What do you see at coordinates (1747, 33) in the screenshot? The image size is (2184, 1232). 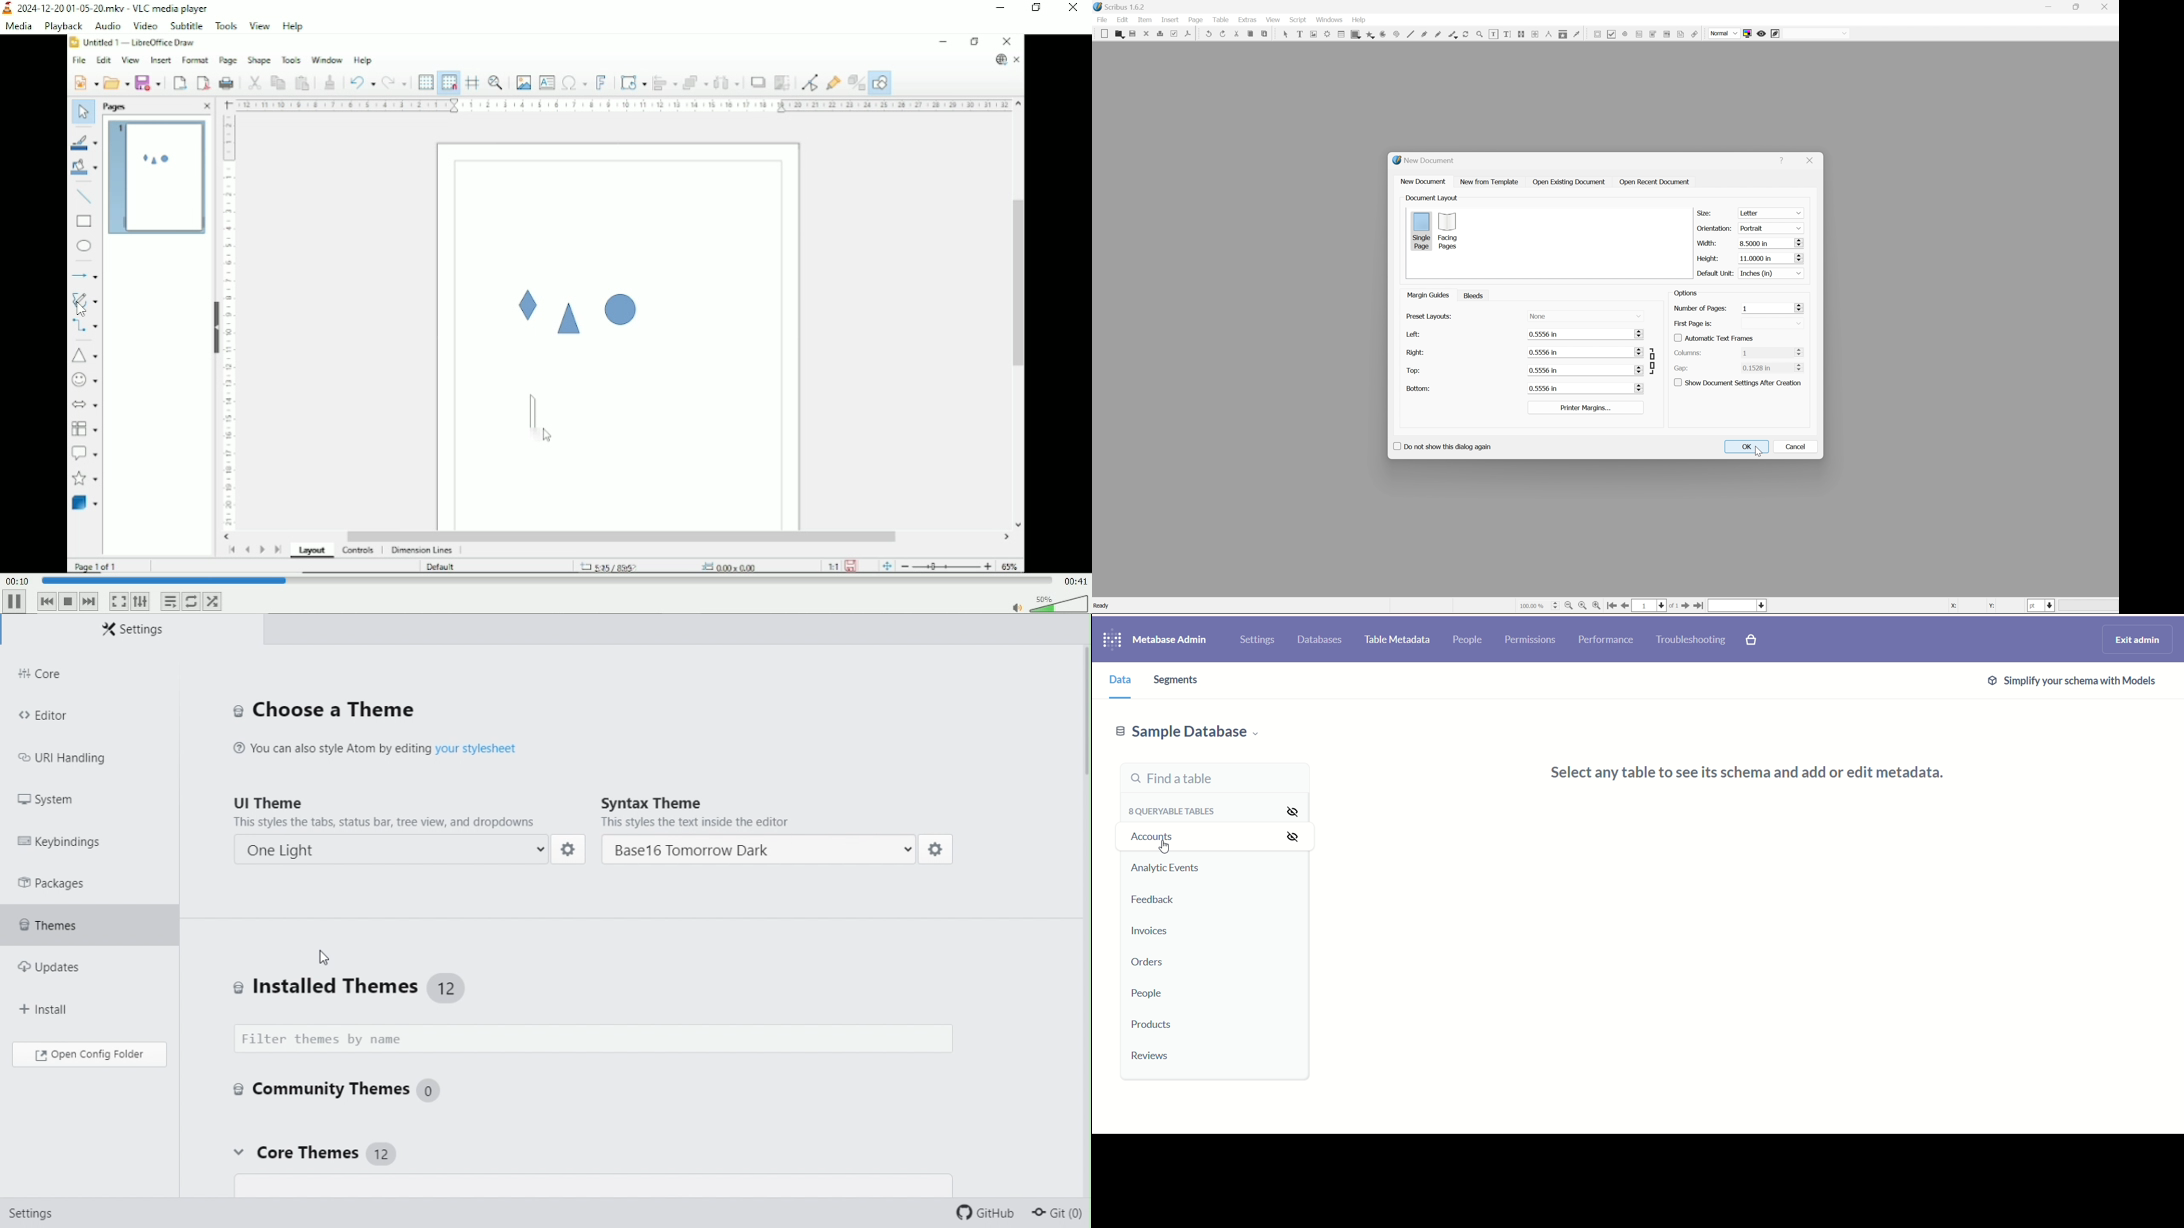 I see `toggle color management system` at bounding box center [1747, 33].